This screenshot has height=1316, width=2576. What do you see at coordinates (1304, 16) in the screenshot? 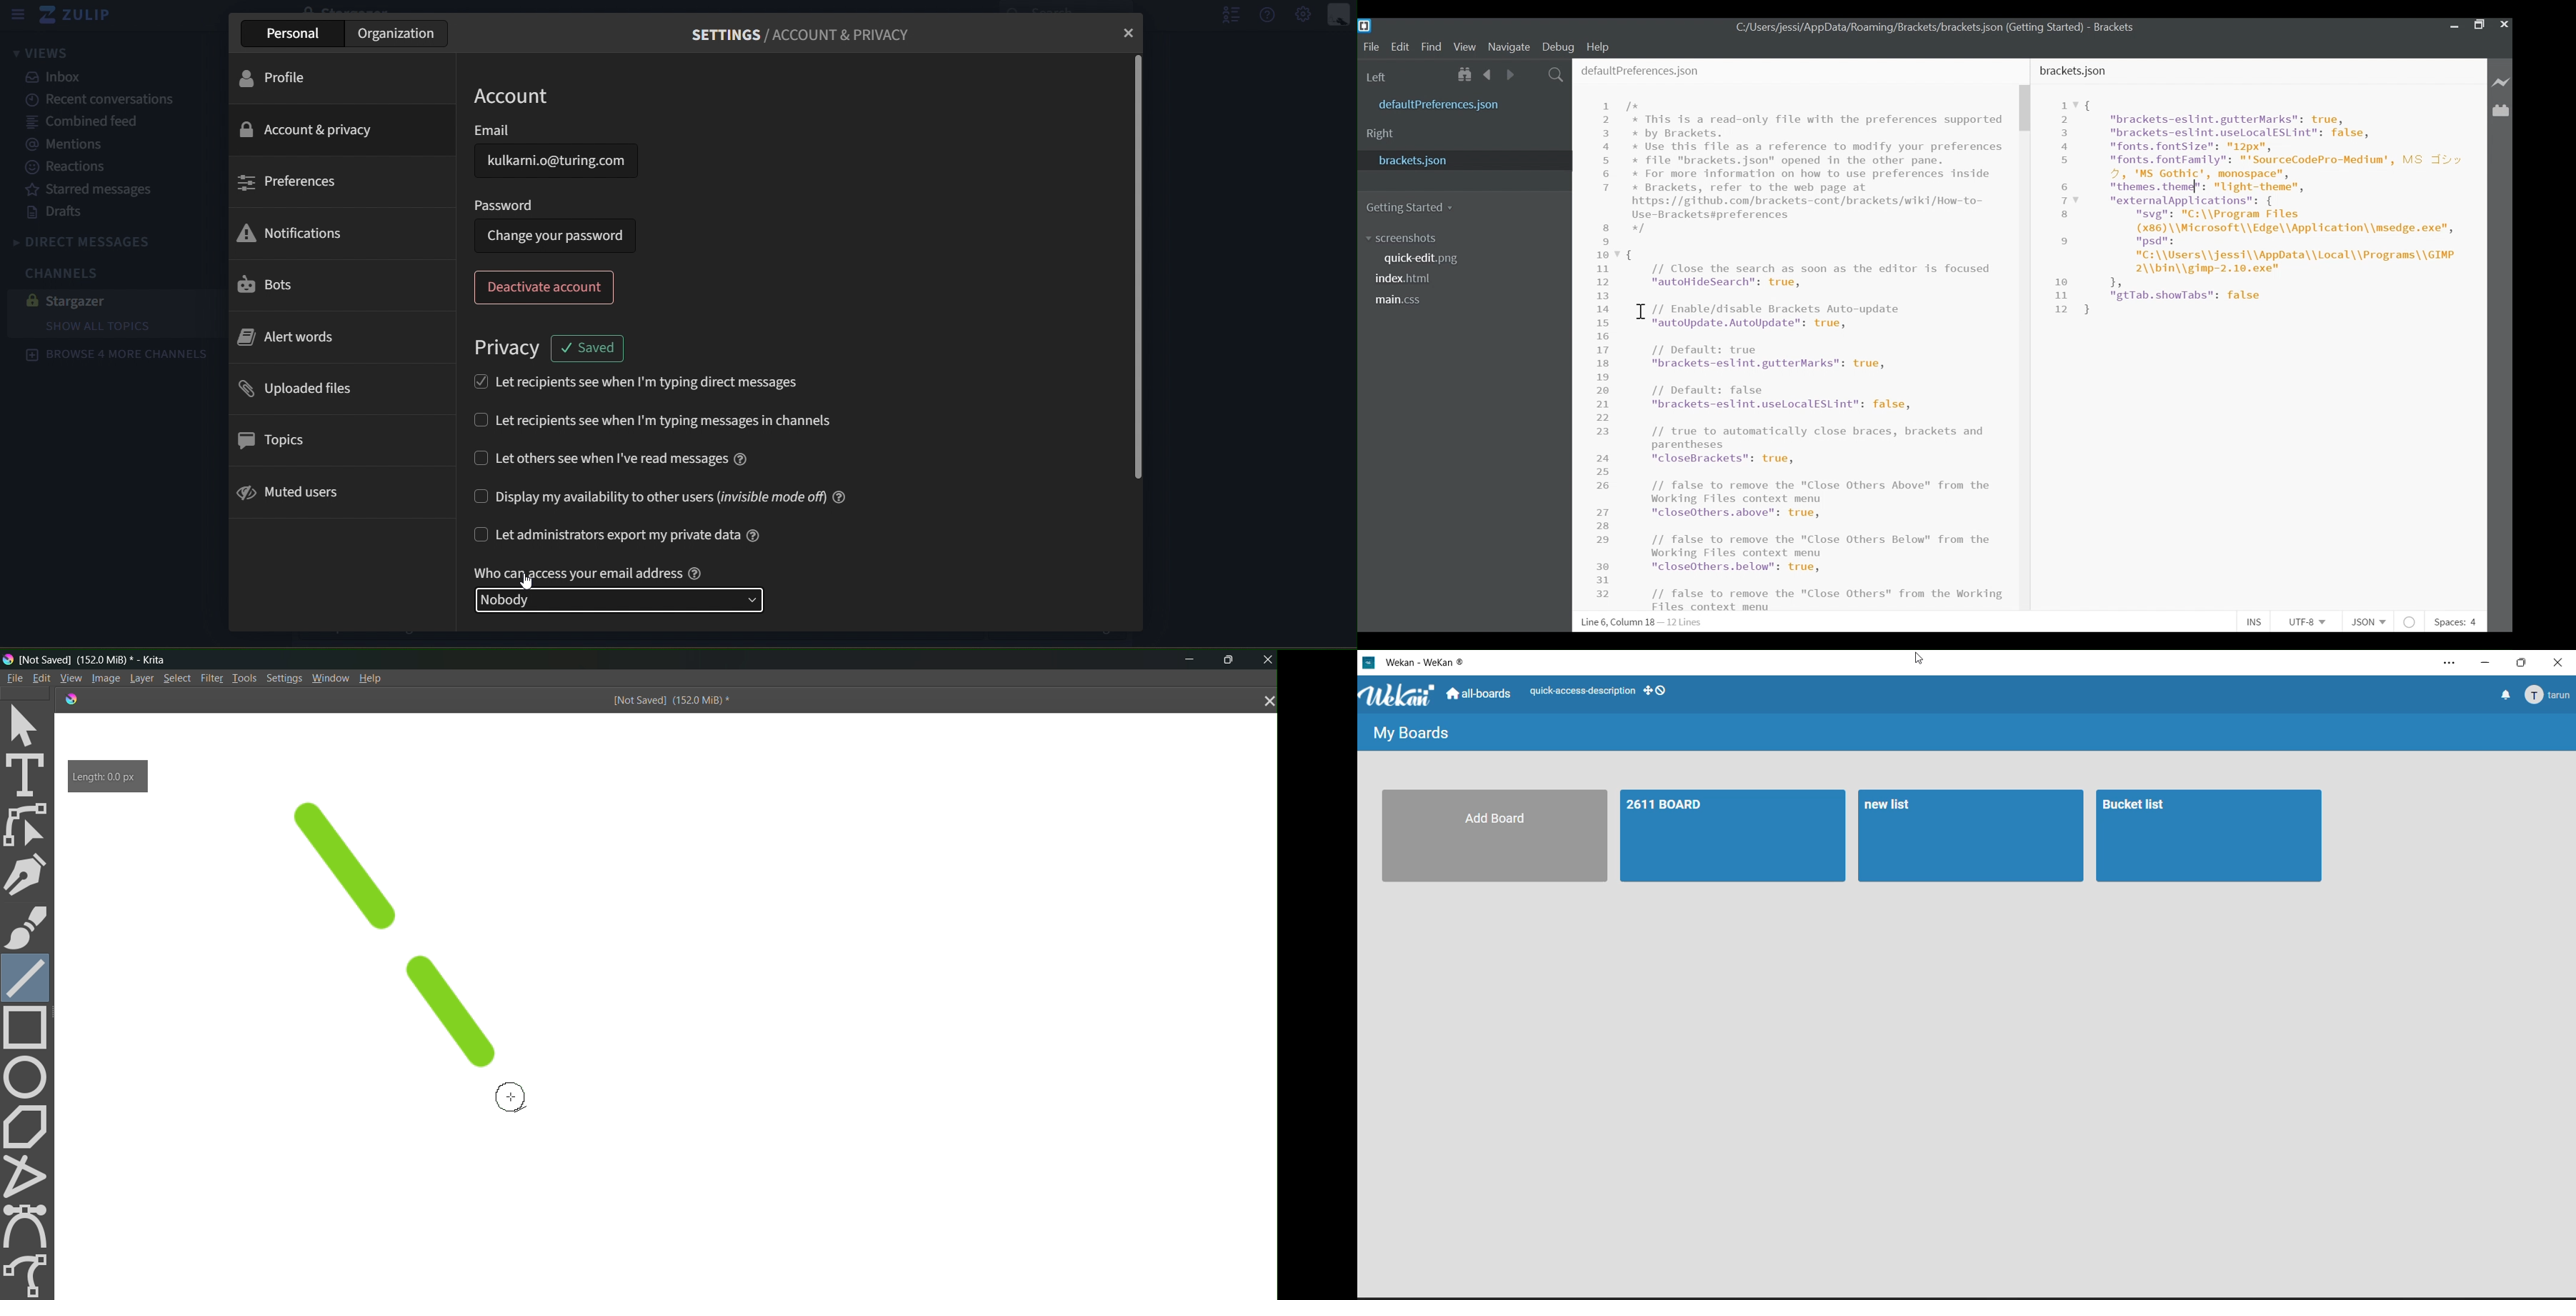
I see `main menu` at bounding box center [1304, 16].